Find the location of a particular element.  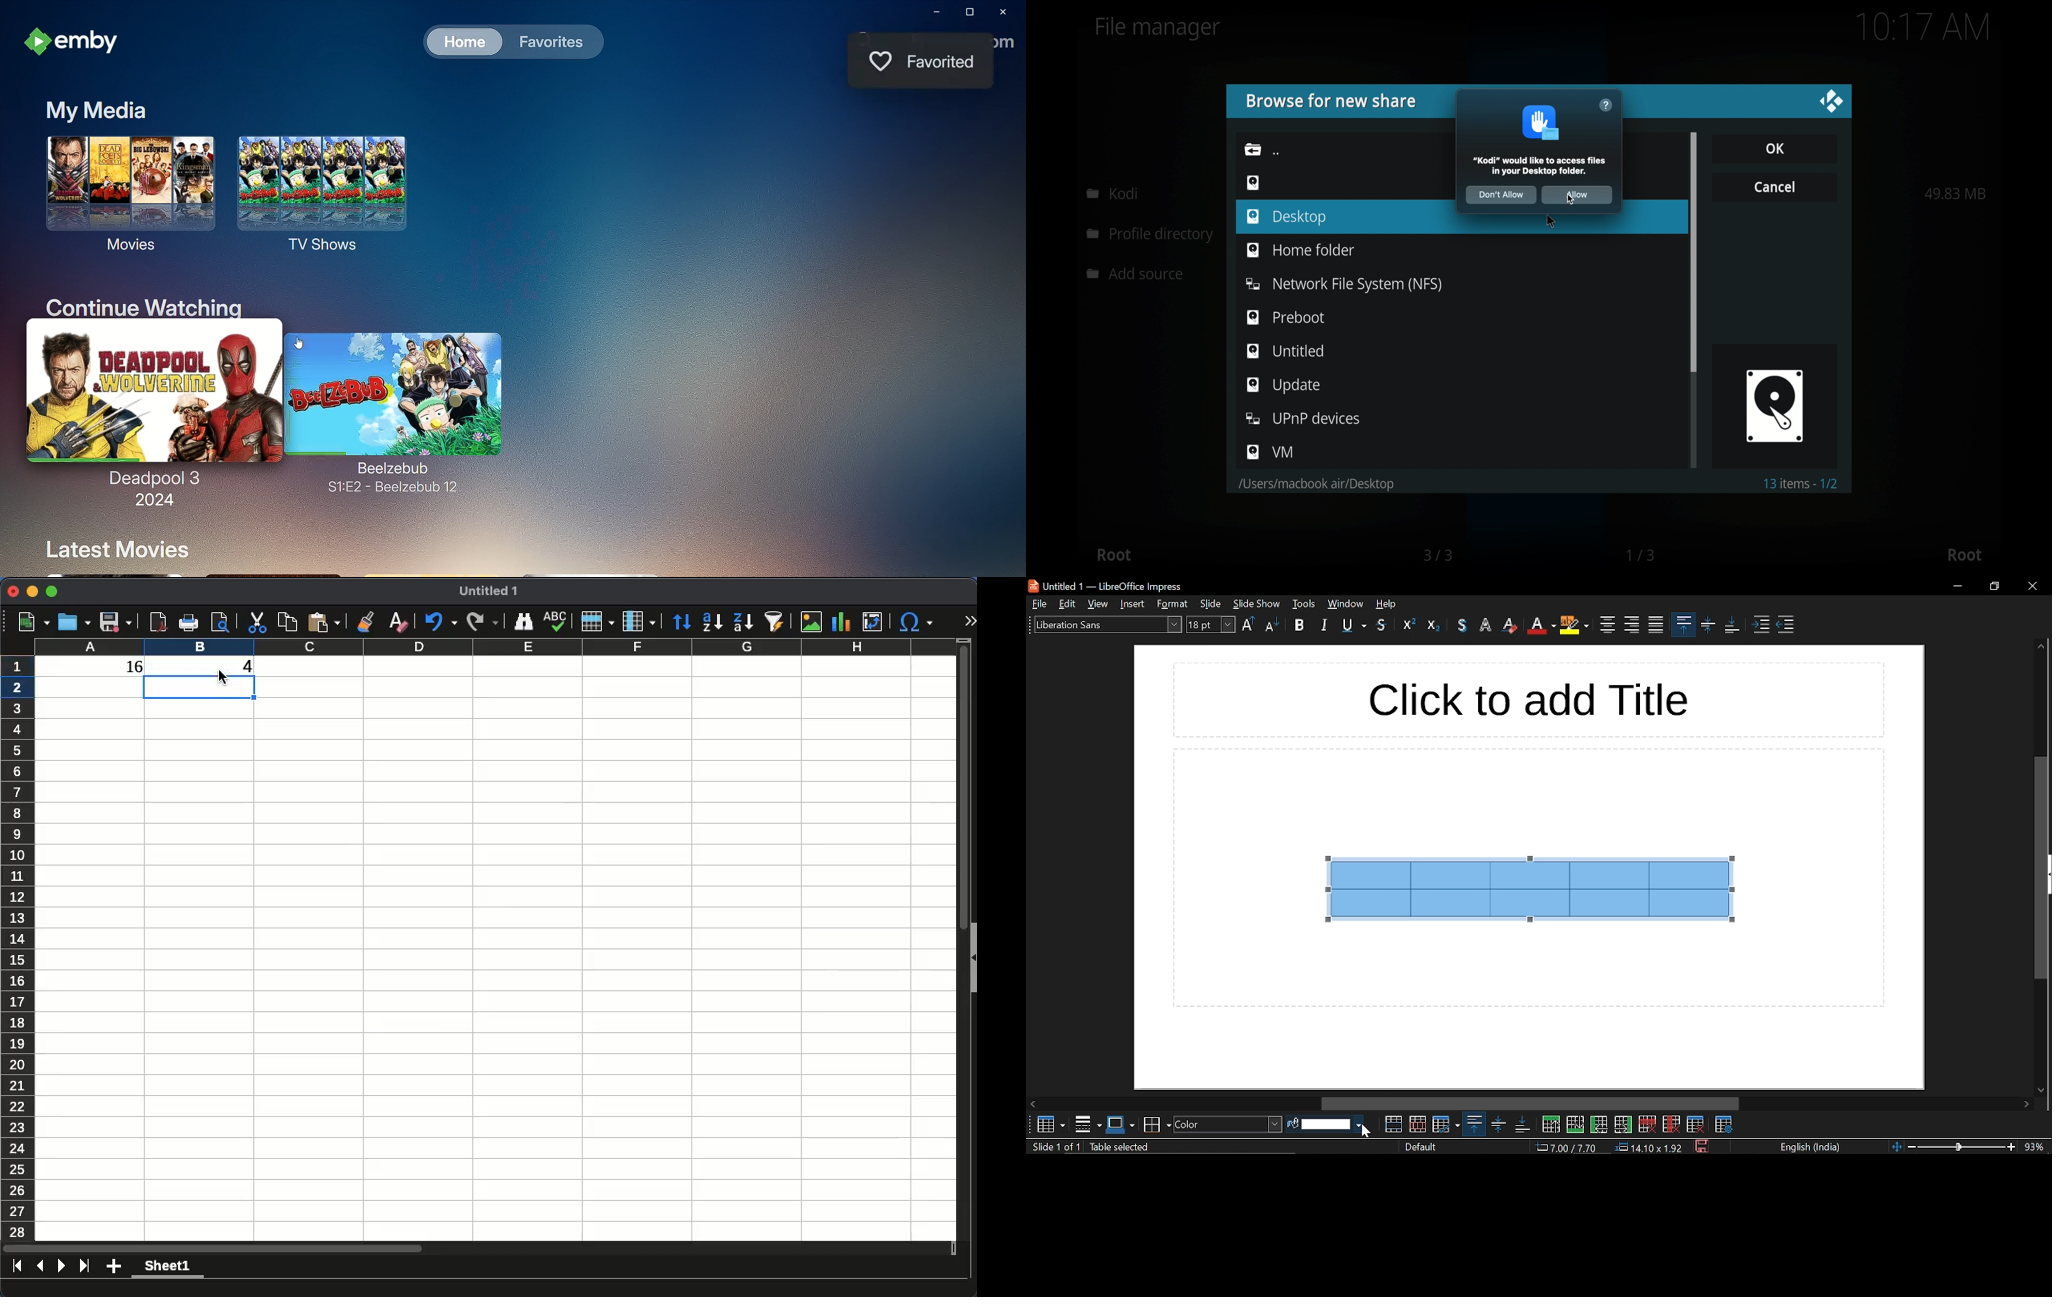

home folder is located at coordinates (1300, 249).